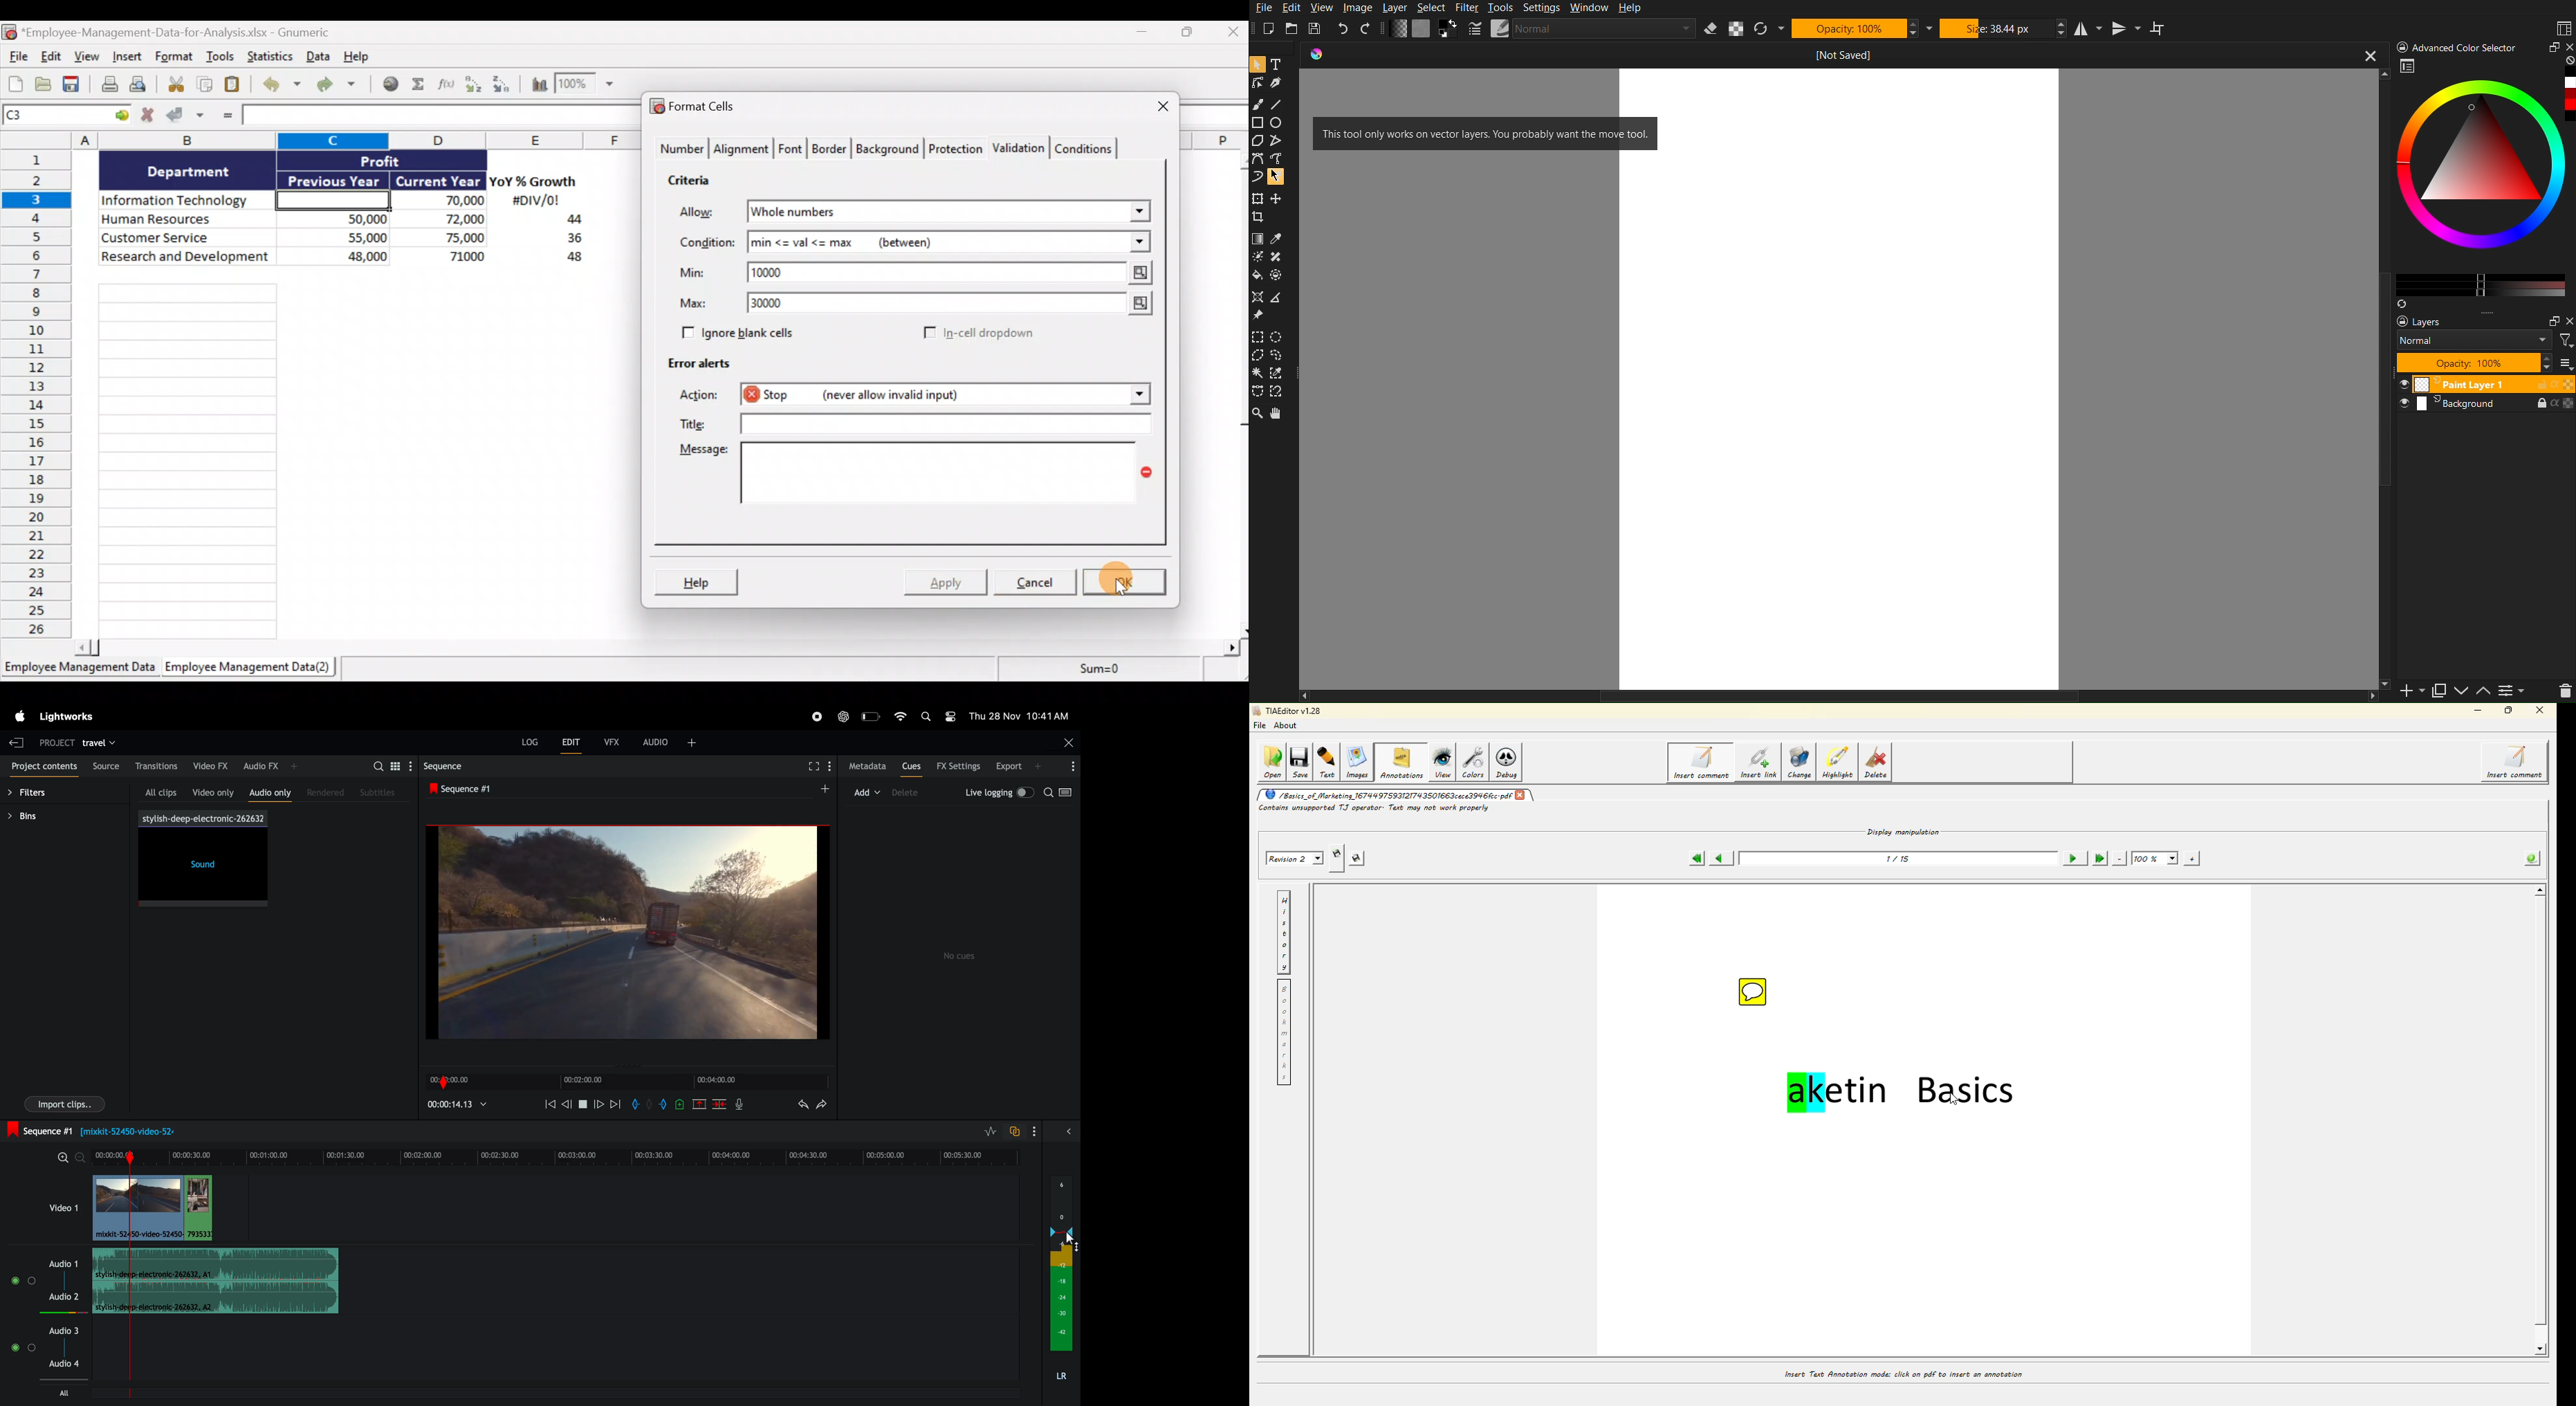 Image resolution: width=2576 pixels, height=1428 pixels. Describe the element at coordinates (938, 714) in the screenshot. I see `apple widgets` at that location.